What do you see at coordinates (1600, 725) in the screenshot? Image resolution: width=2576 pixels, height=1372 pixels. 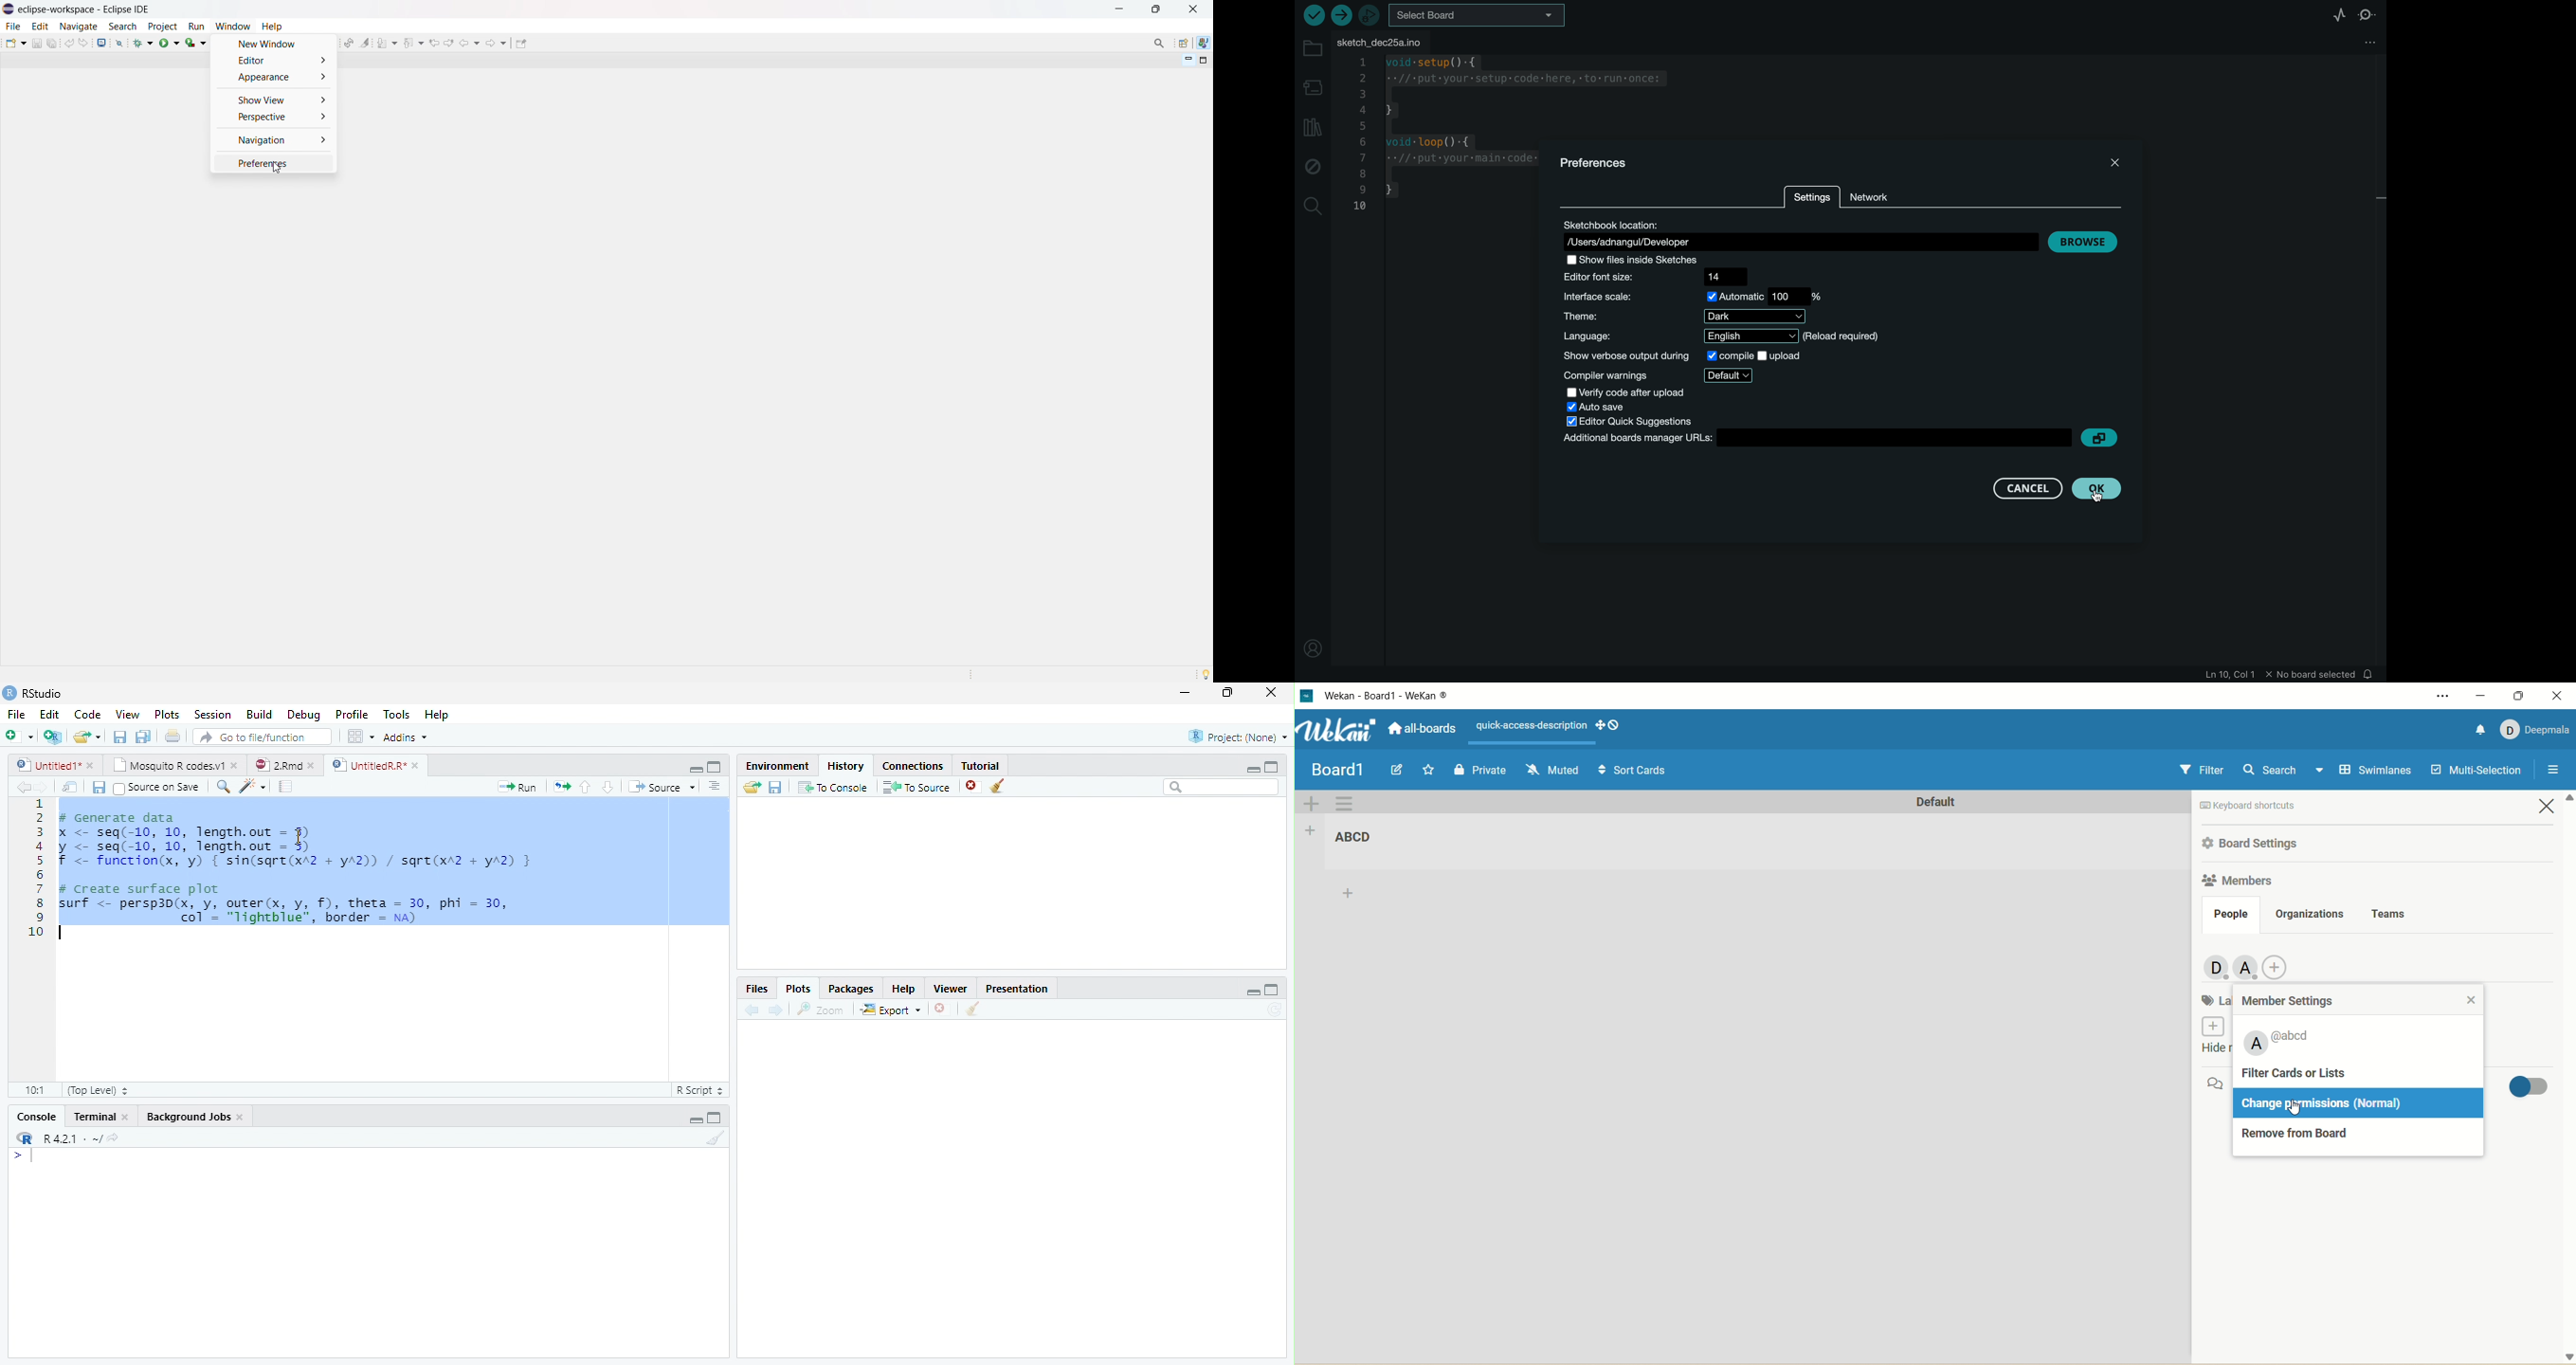 I see `show-desktop-drag-handles` at bounding box center [1600, 725].